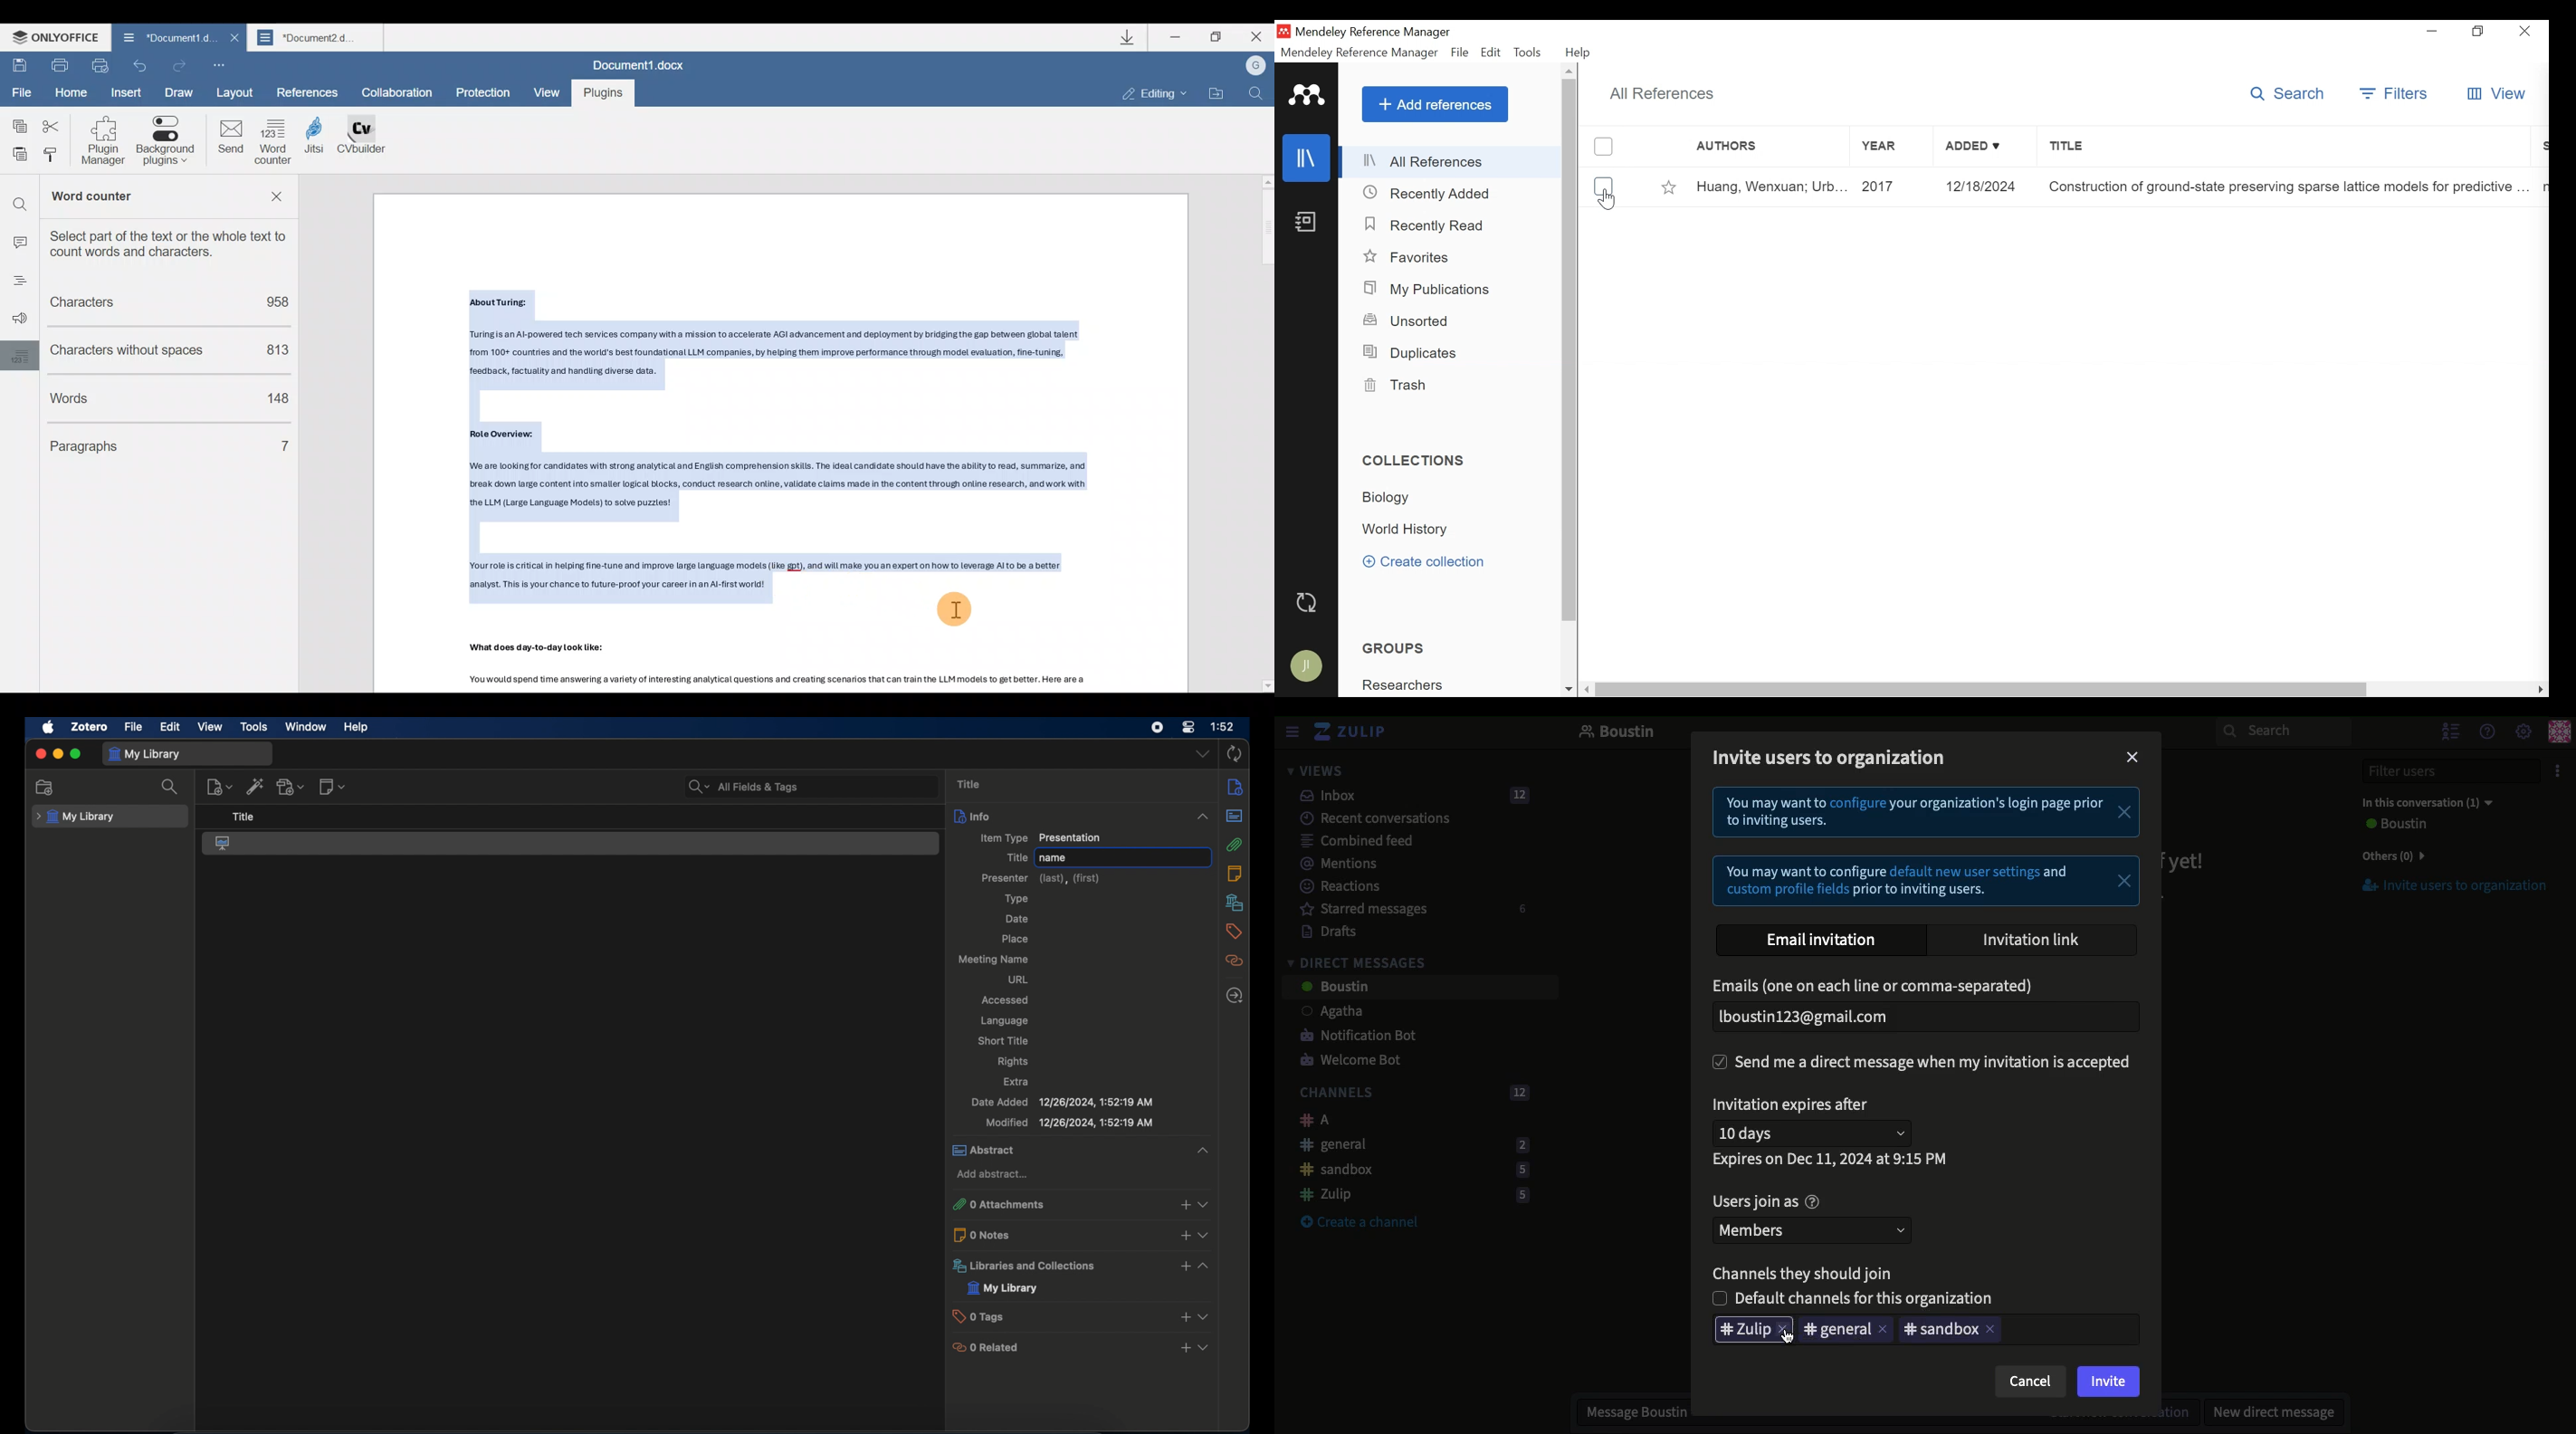 The image size is (2576, 1456). I want to click on Hide users list, so click(2448, 731).